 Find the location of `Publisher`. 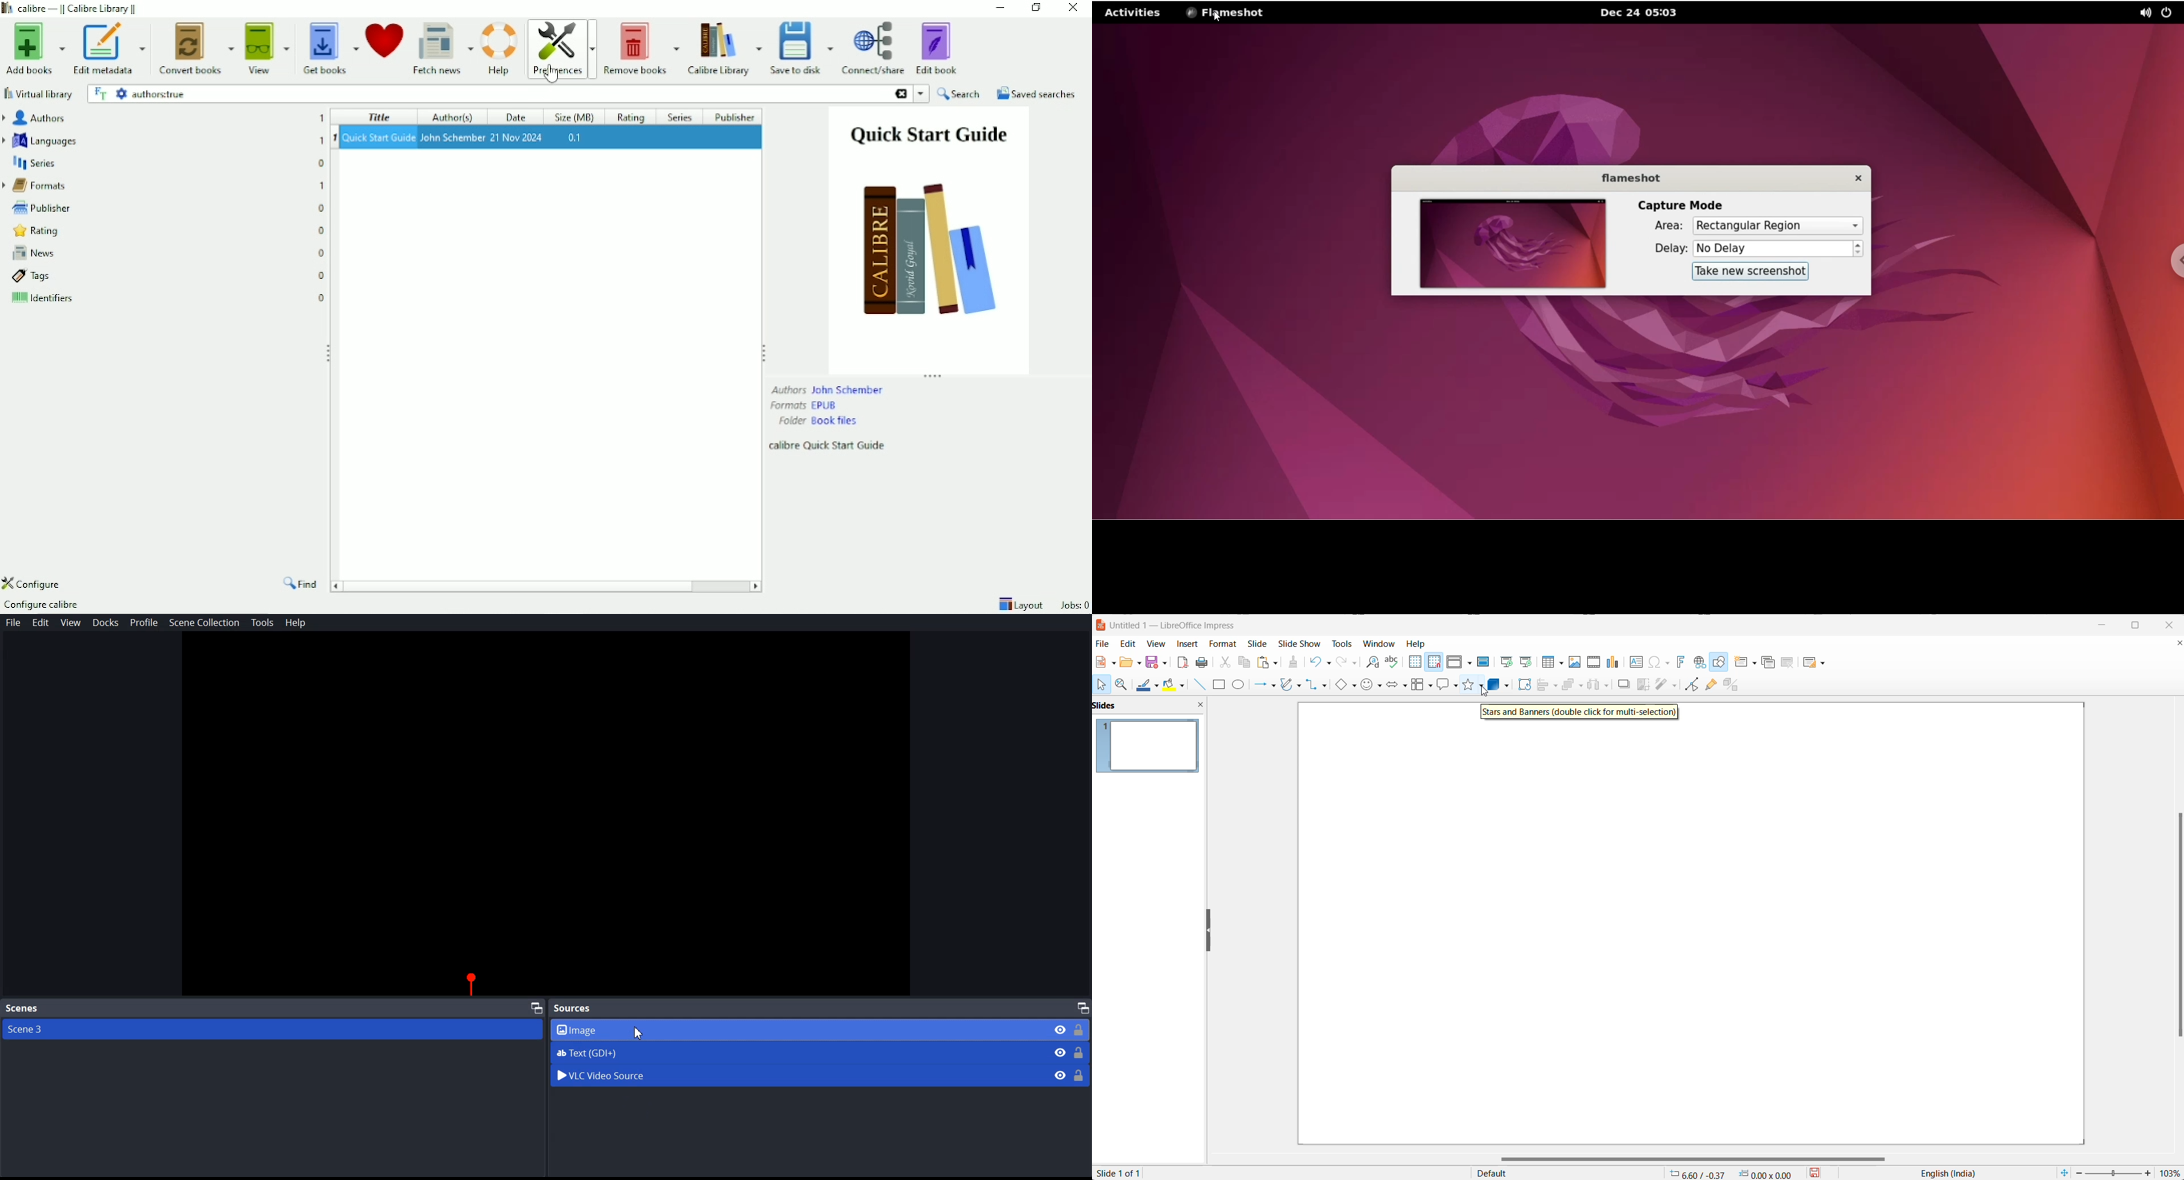

Publisher is located at coordinates (733, 116).